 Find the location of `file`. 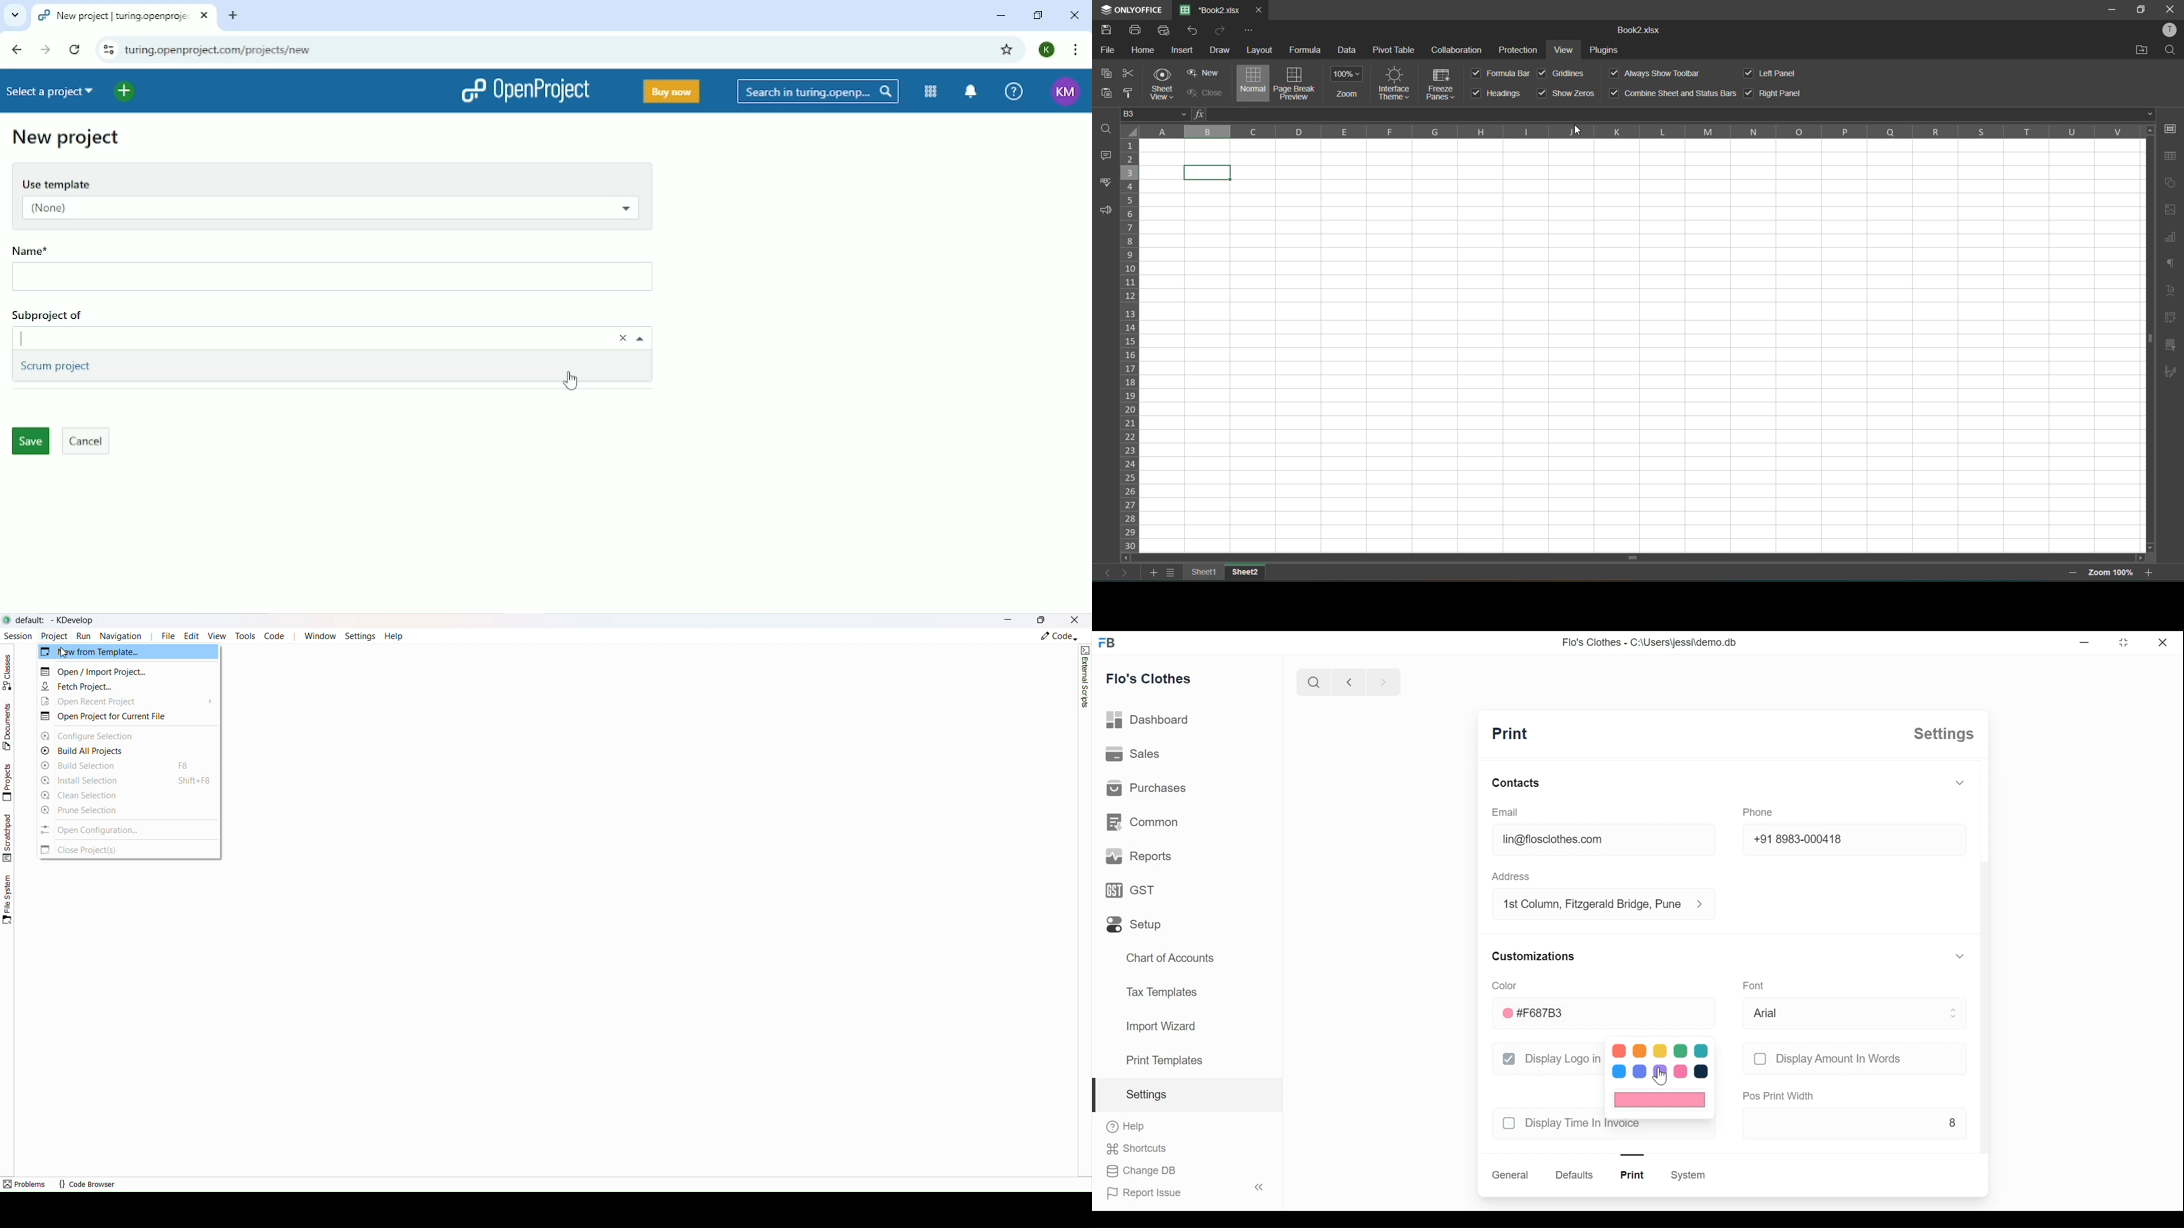

file is located at coordinates (1110, 51).